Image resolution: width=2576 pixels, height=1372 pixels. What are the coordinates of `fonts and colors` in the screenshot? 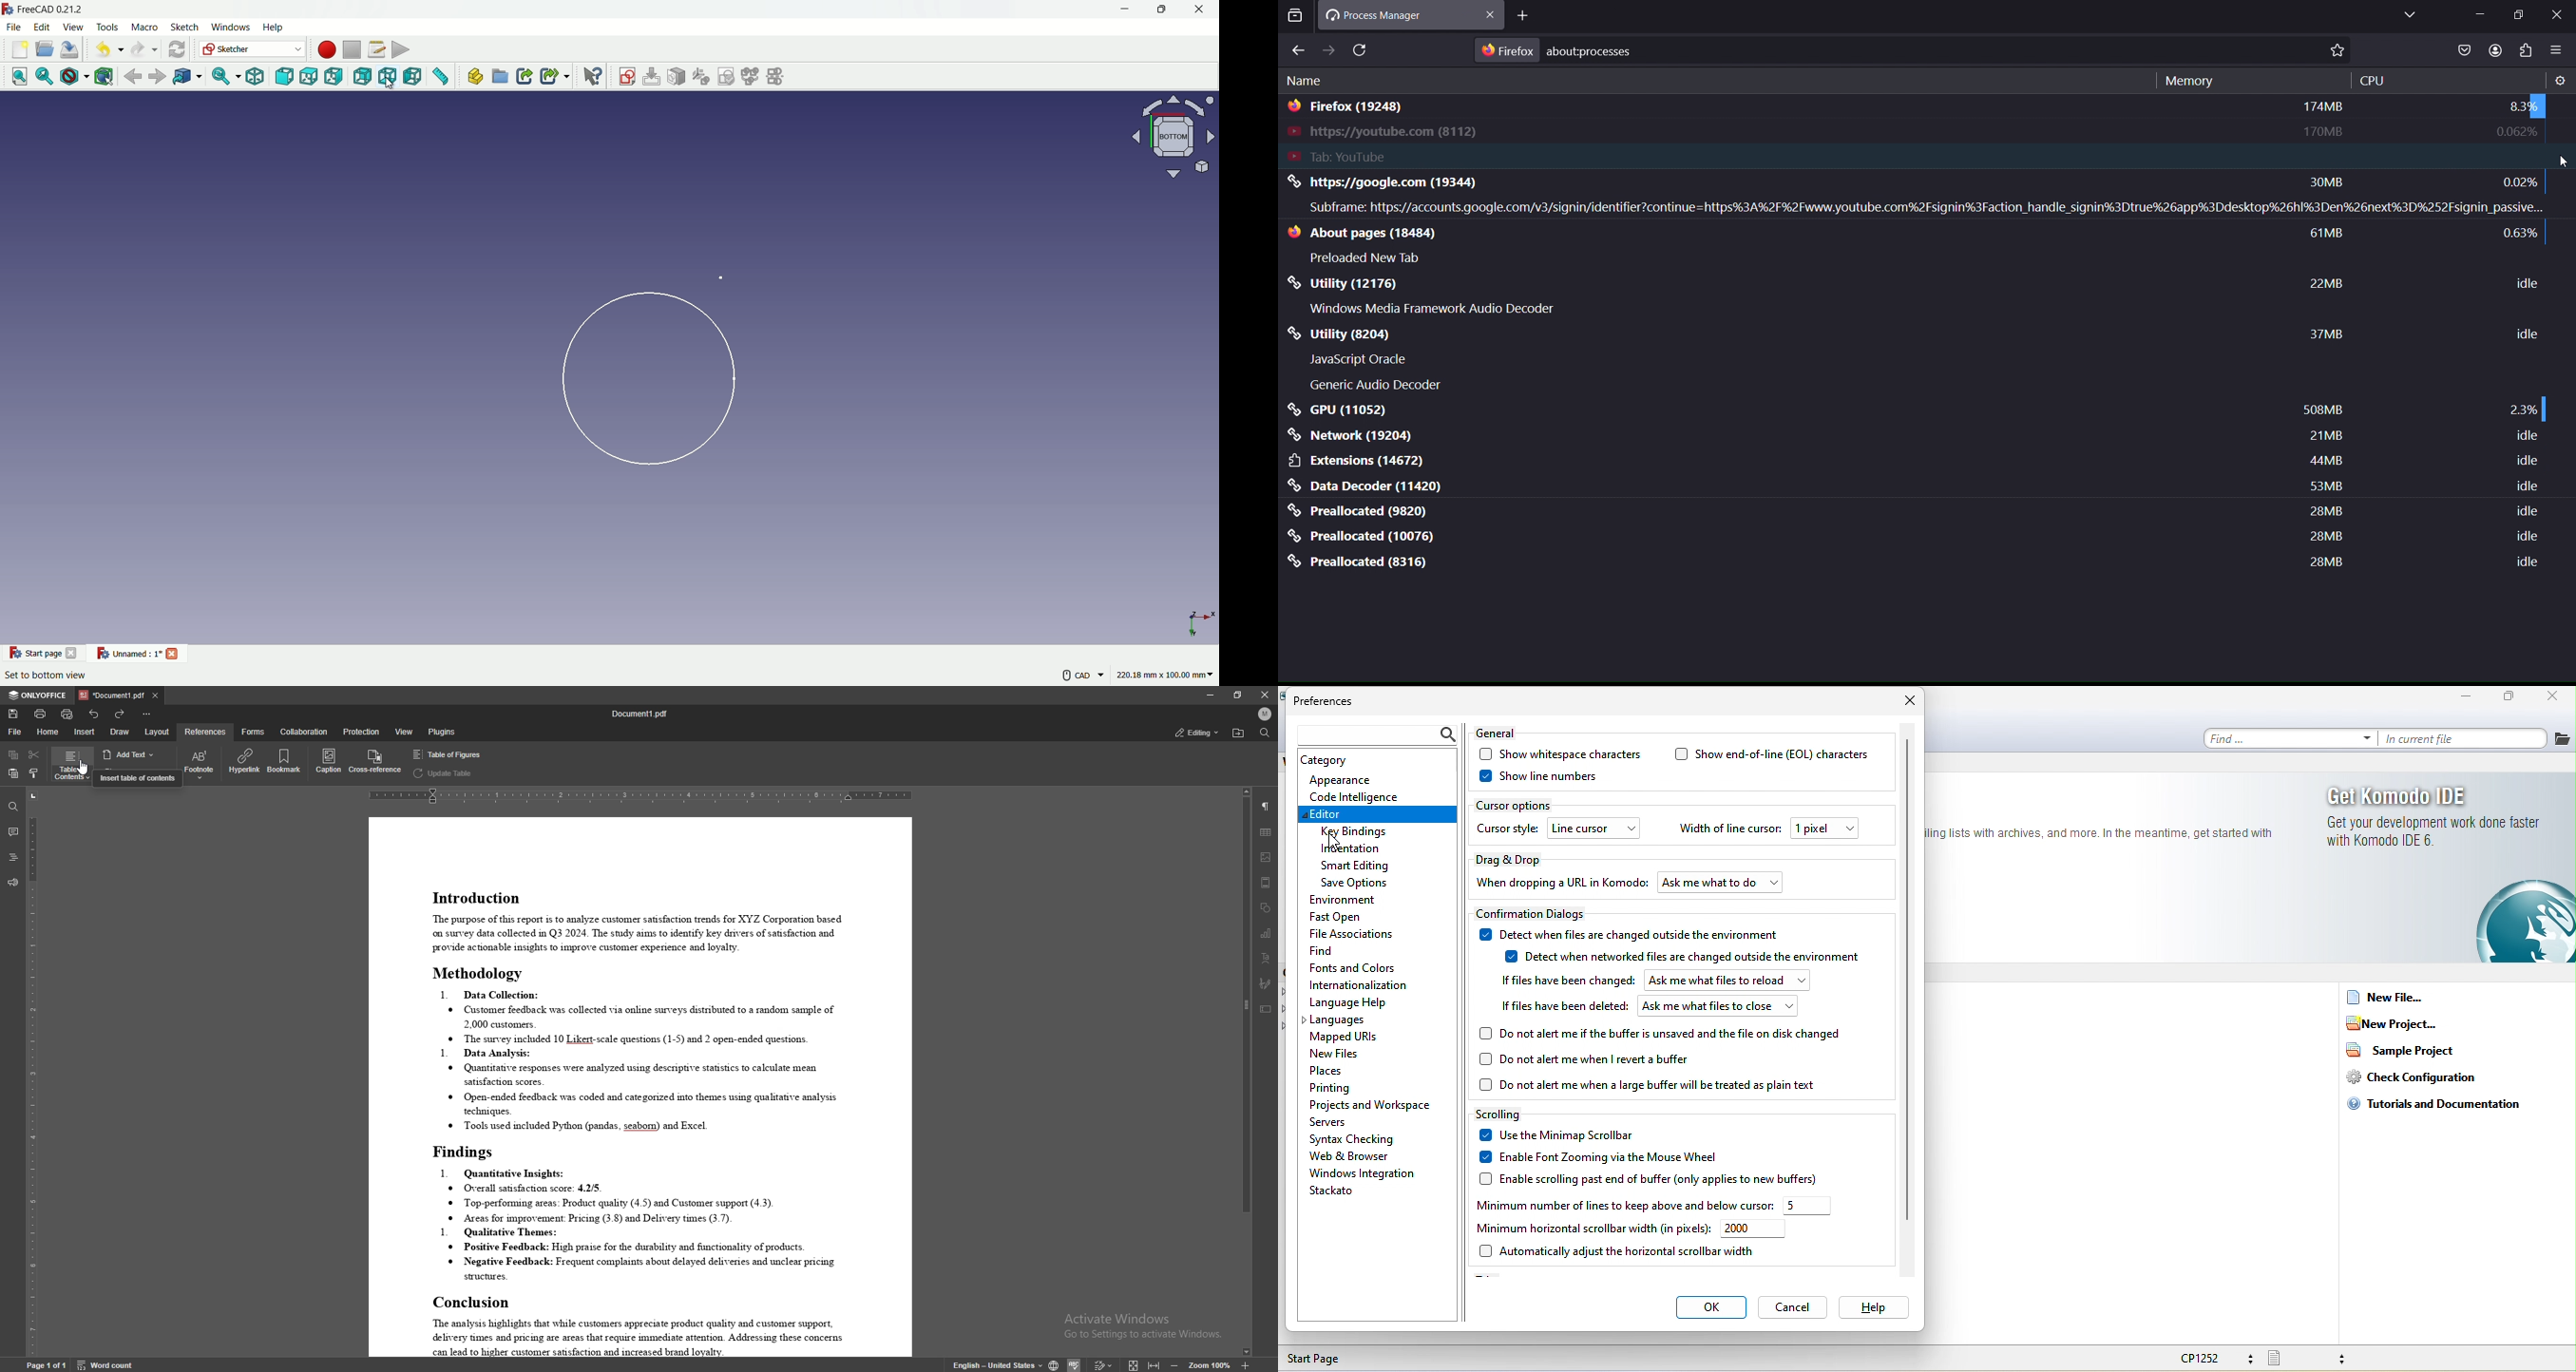 It's located at (1355, 965).